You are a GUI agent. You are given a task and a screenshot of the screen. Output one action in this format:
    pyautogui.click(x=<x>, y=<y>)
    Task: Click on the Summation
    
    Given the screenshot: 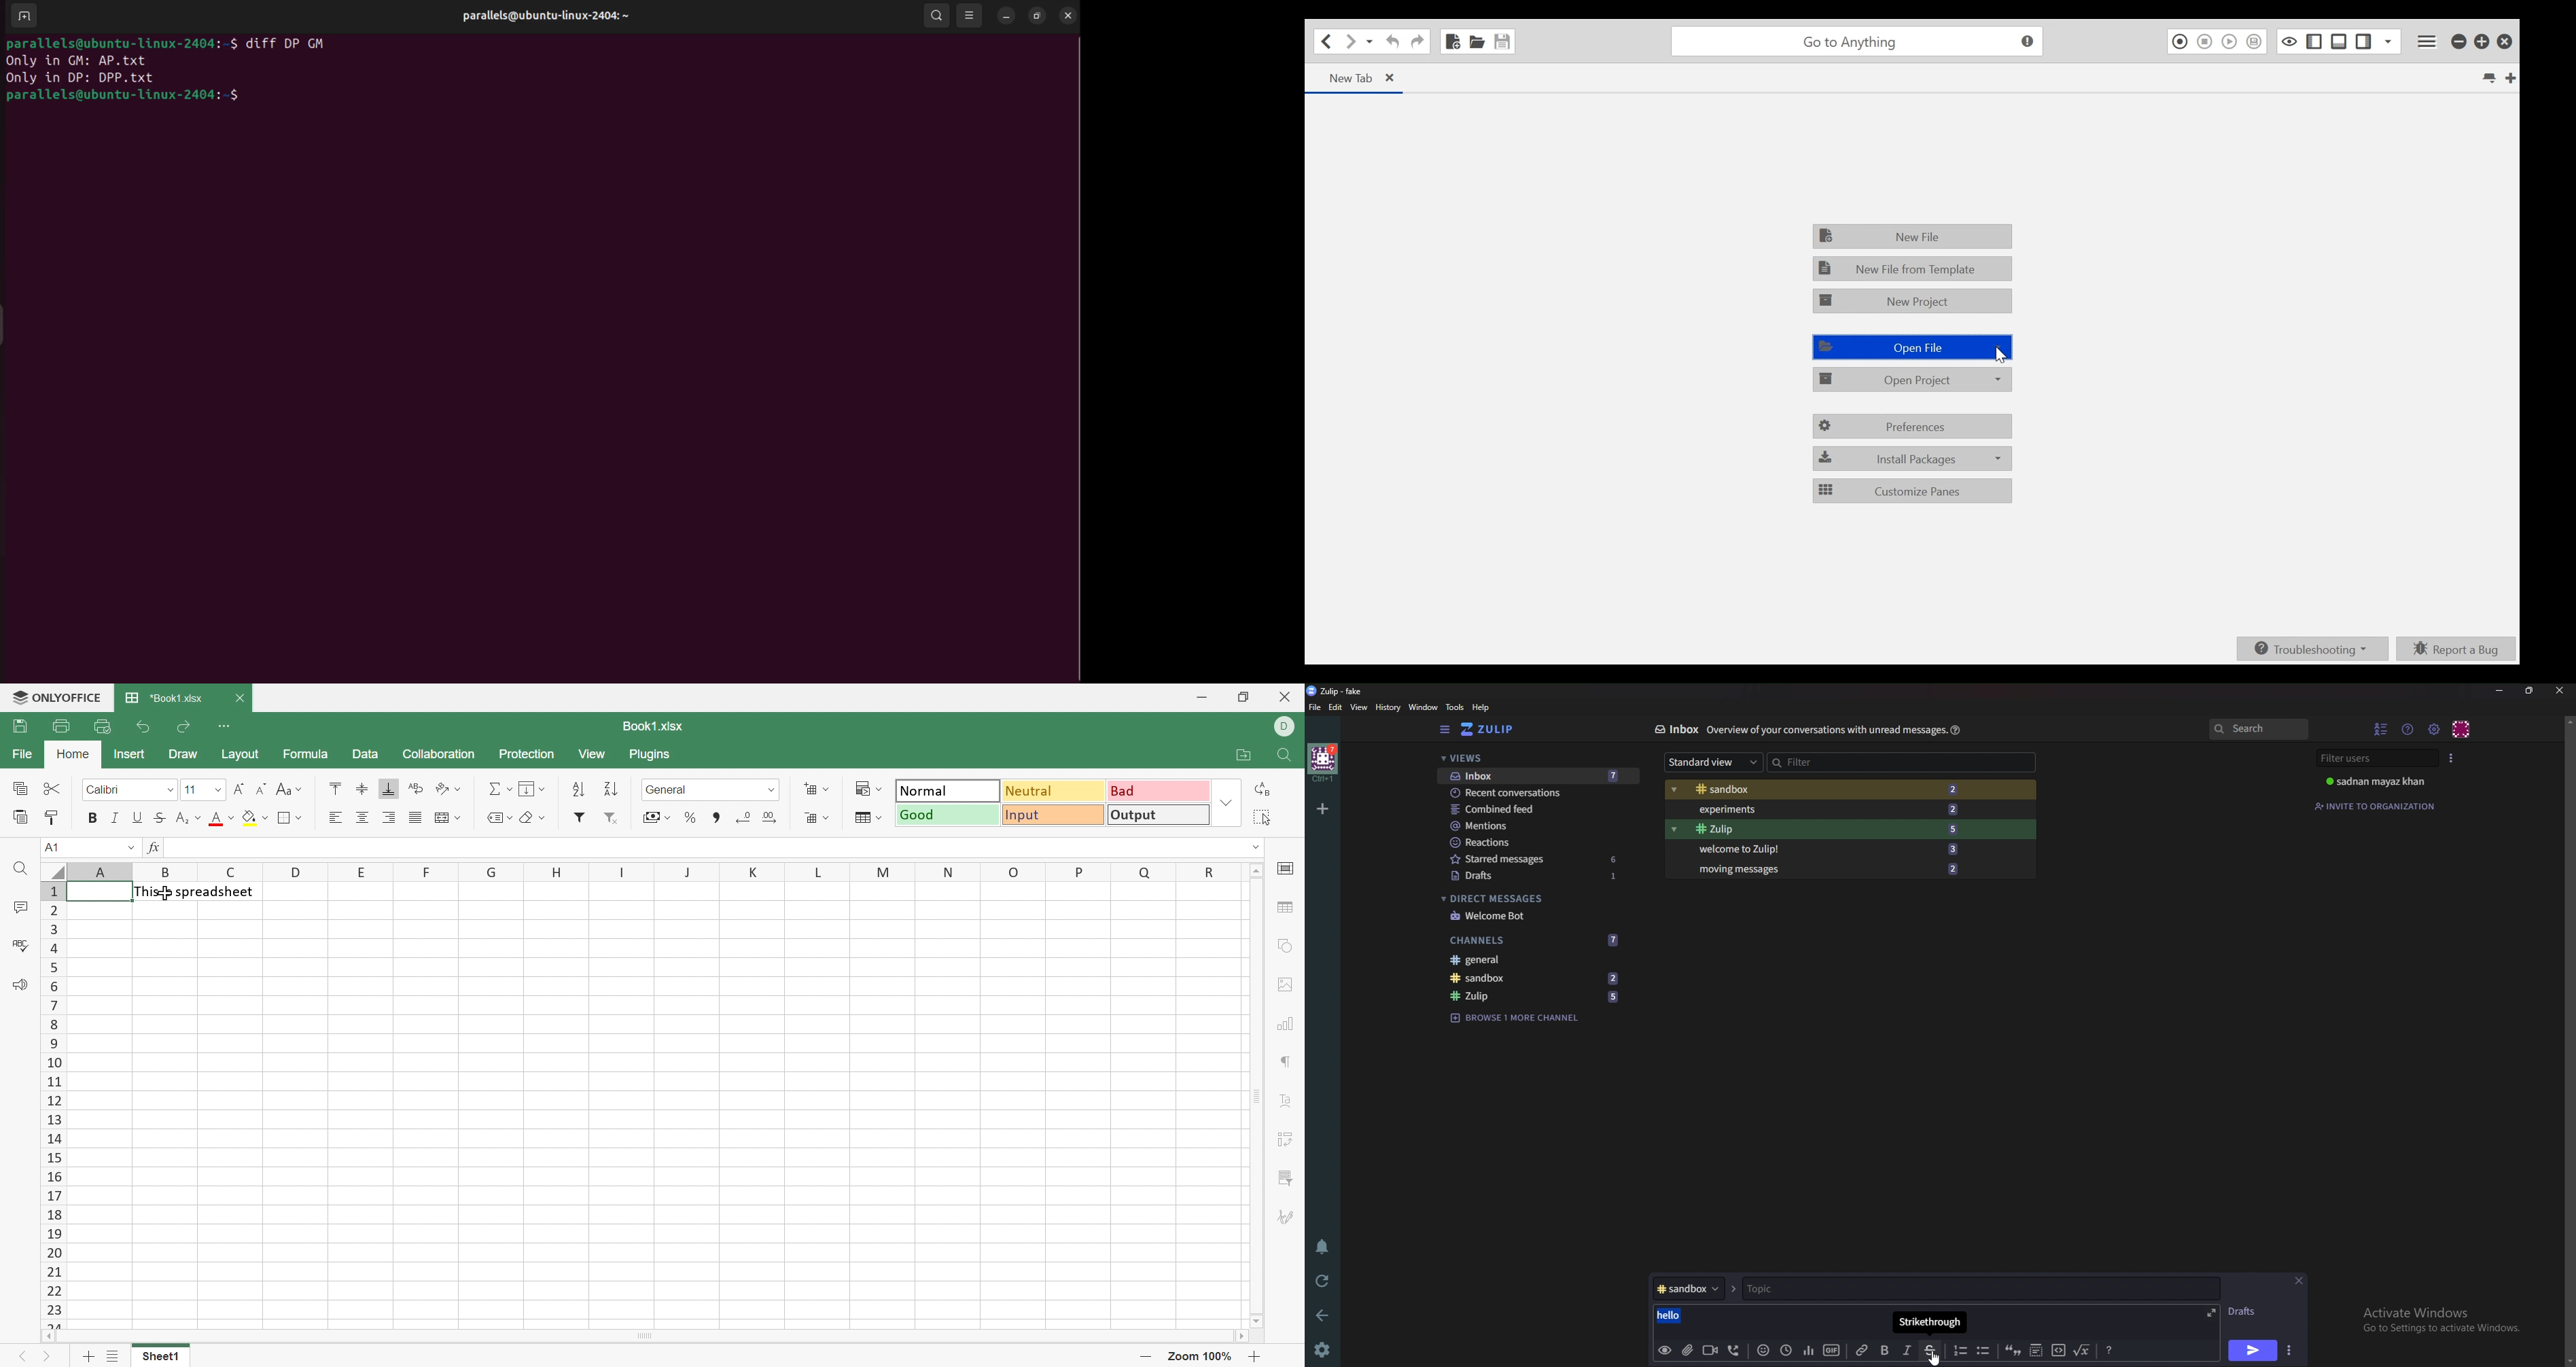 What is the action you would take?
    pyautogui.click(x=492, y=787)
    